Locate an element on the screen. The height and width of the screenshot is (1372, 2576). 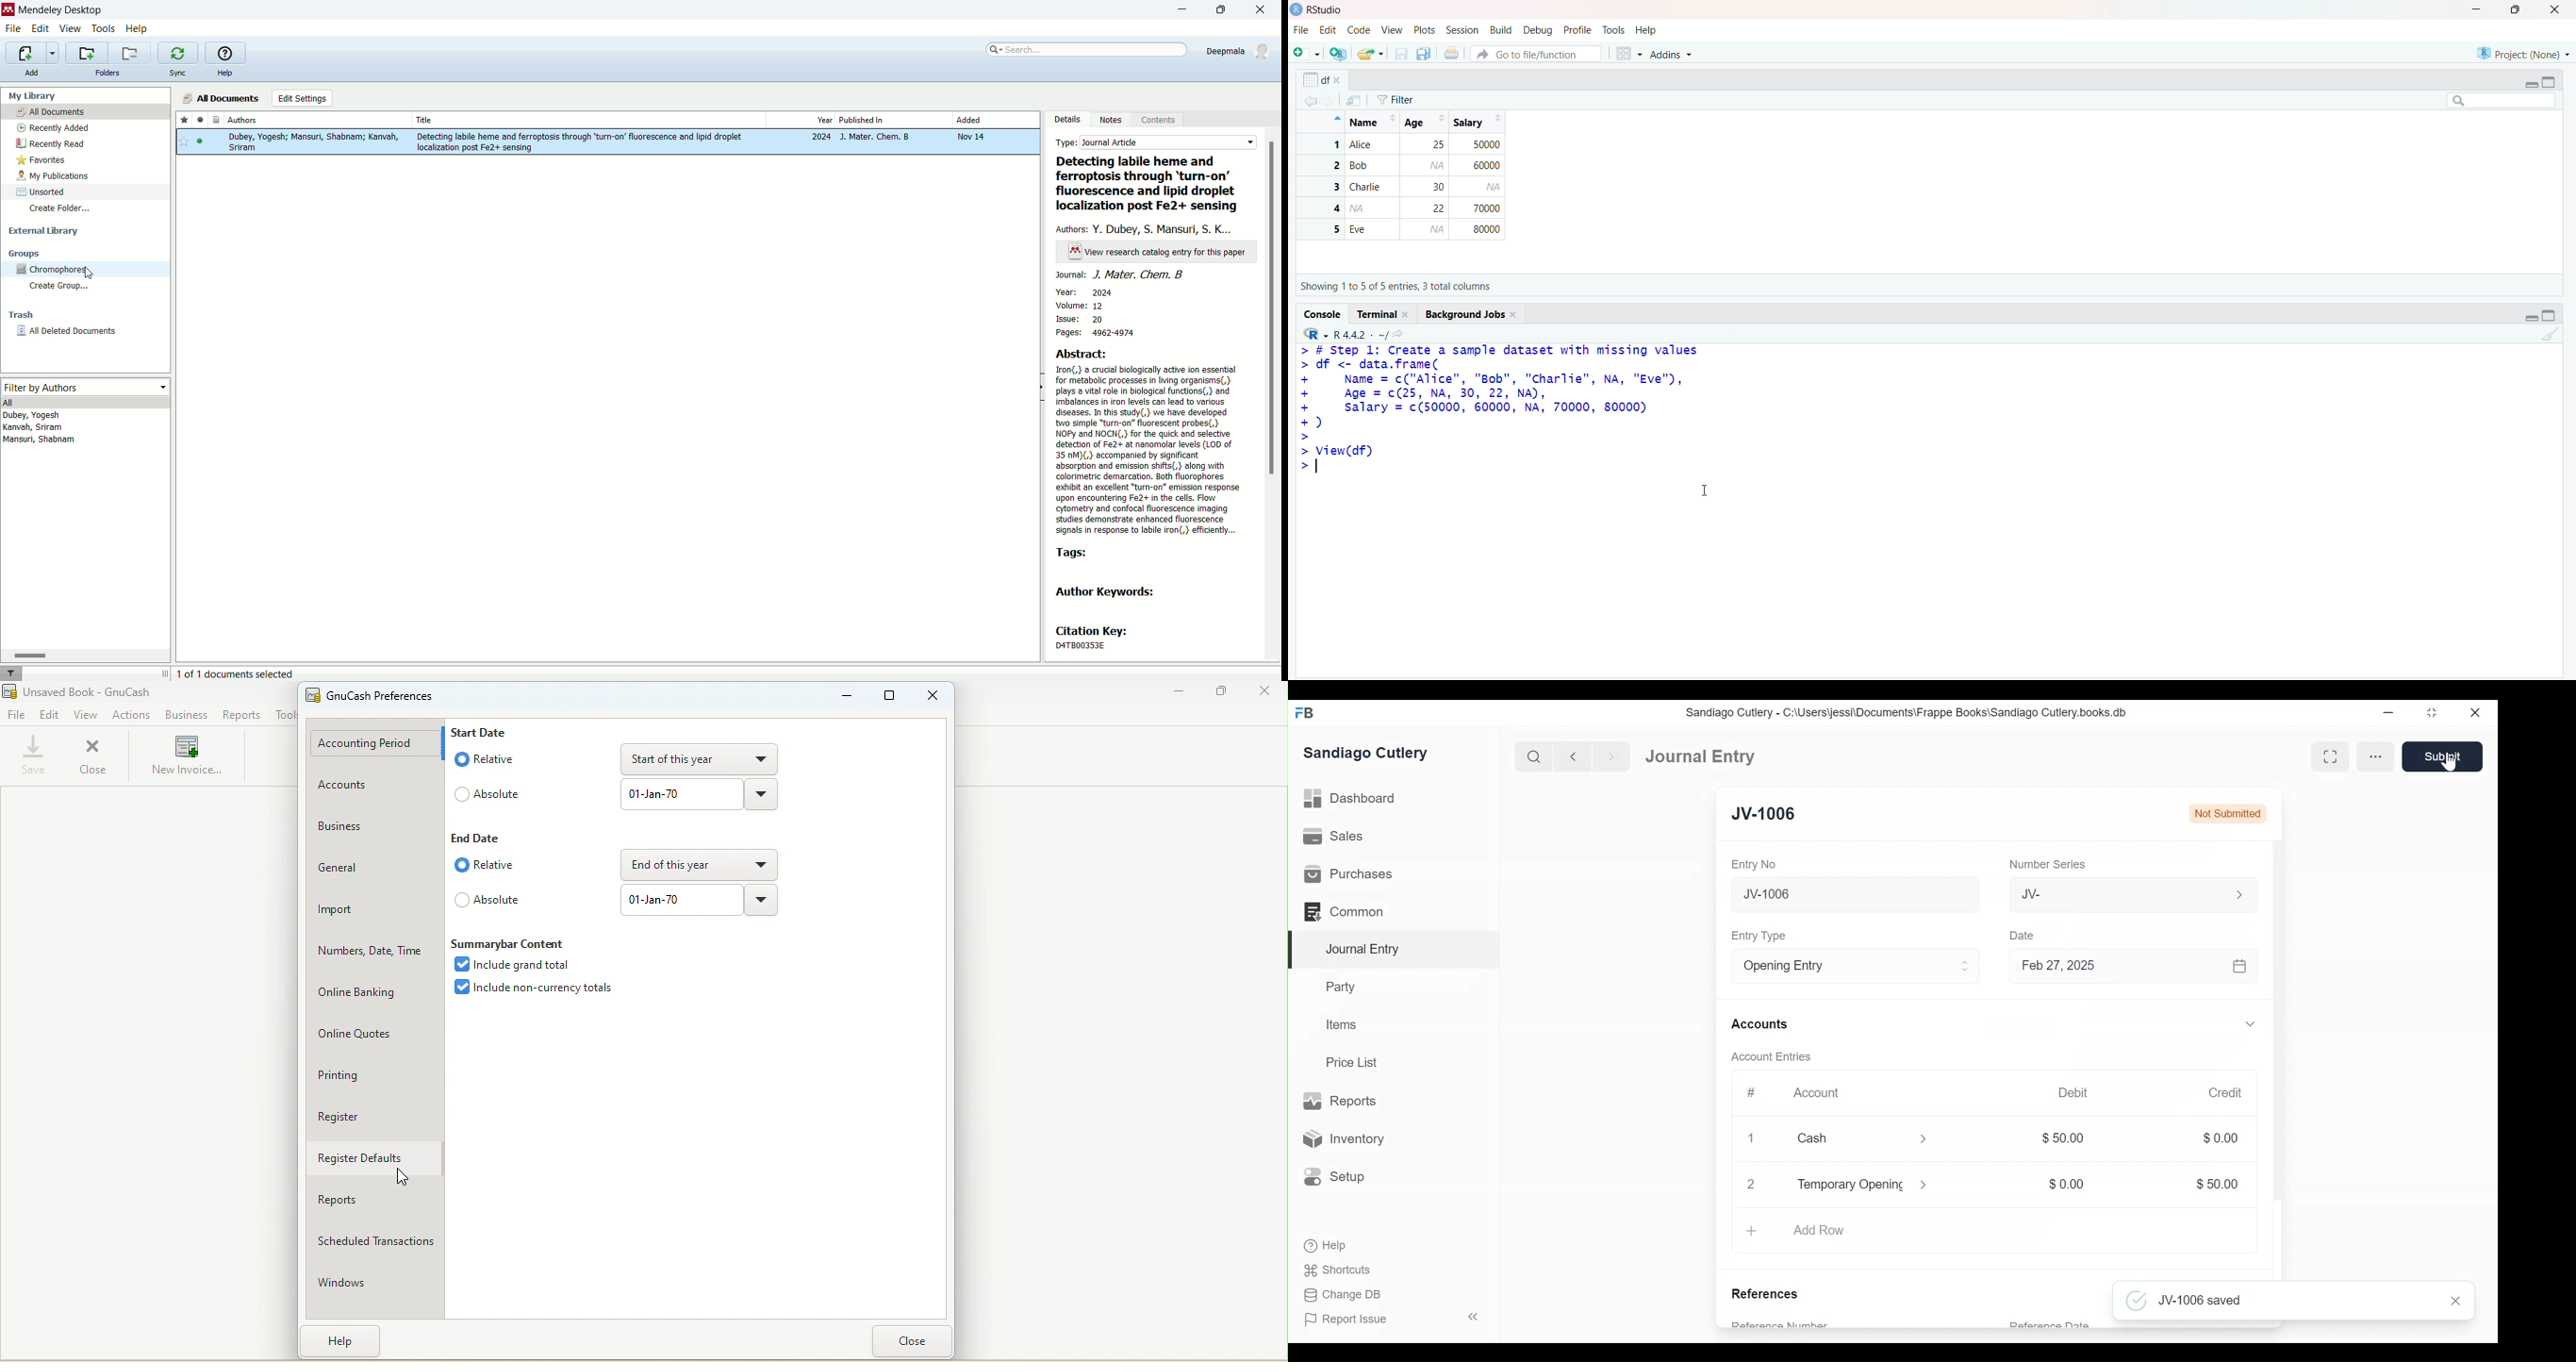
Close is located at coordinates (2559, 11).